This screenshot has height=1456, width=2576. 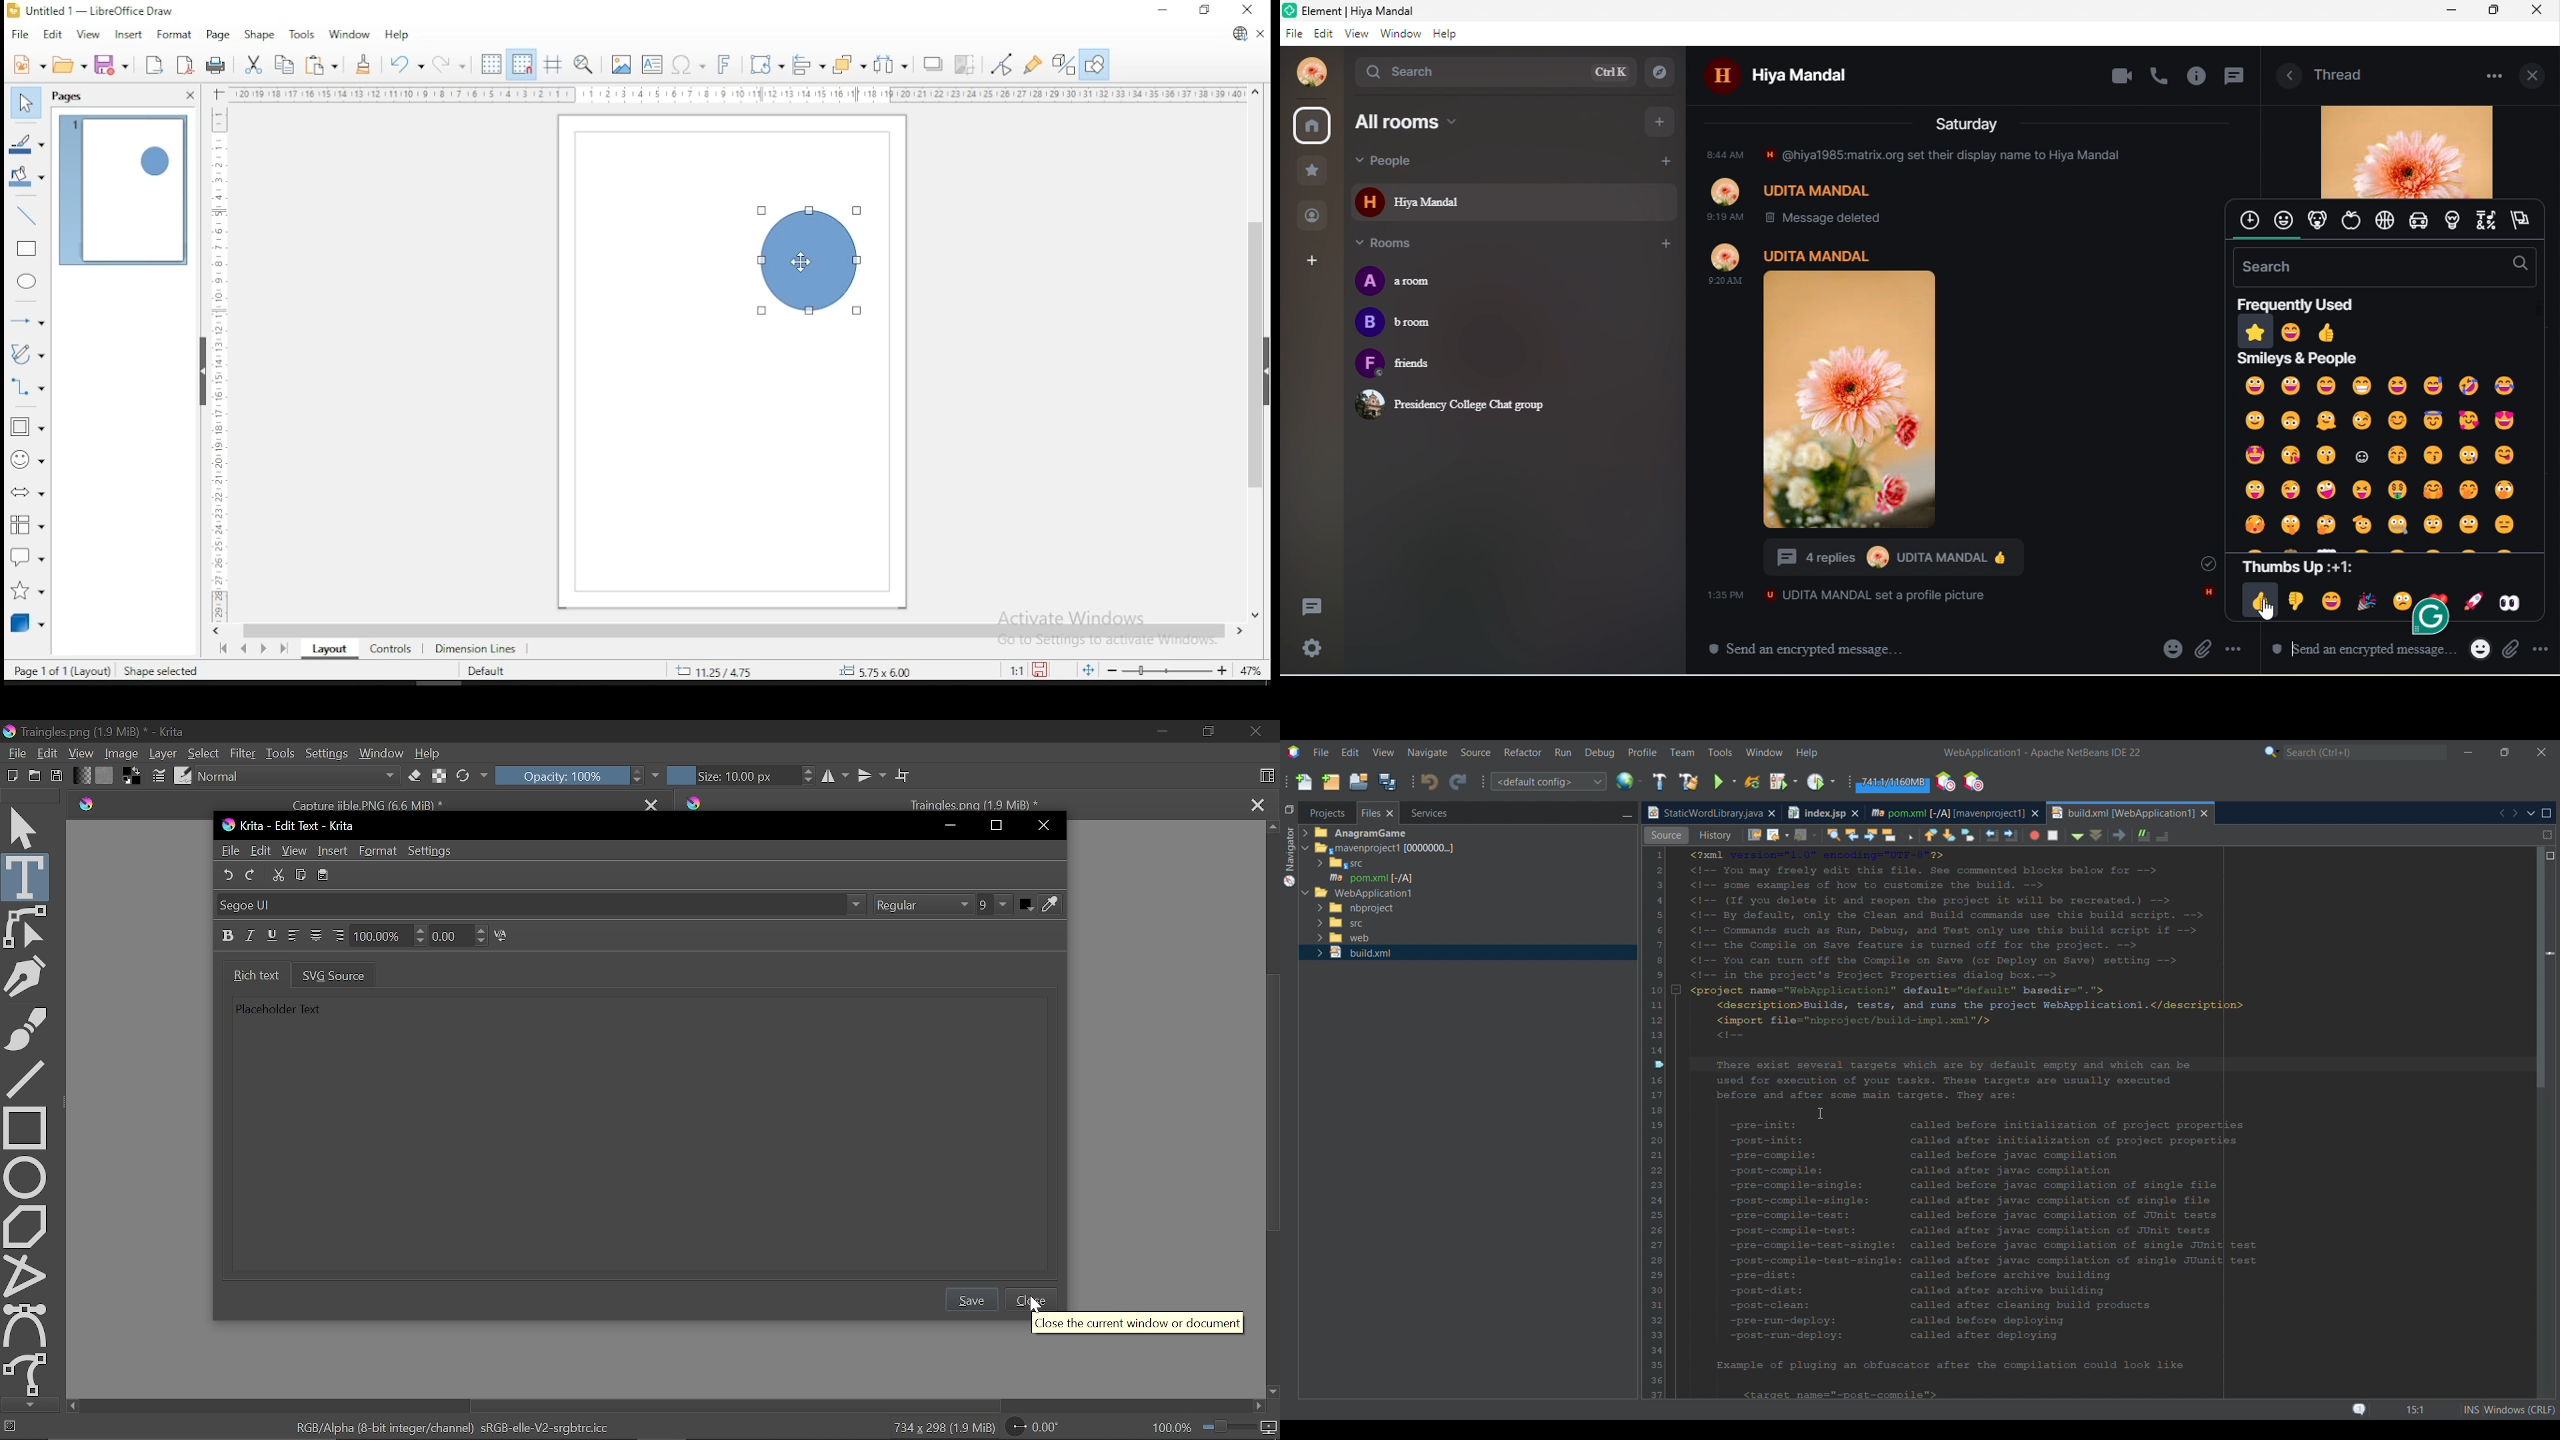 What do you see at coordinates (2384, 221) in the screenshot?
I see `emoji types` at bounding box center [2384, 221].